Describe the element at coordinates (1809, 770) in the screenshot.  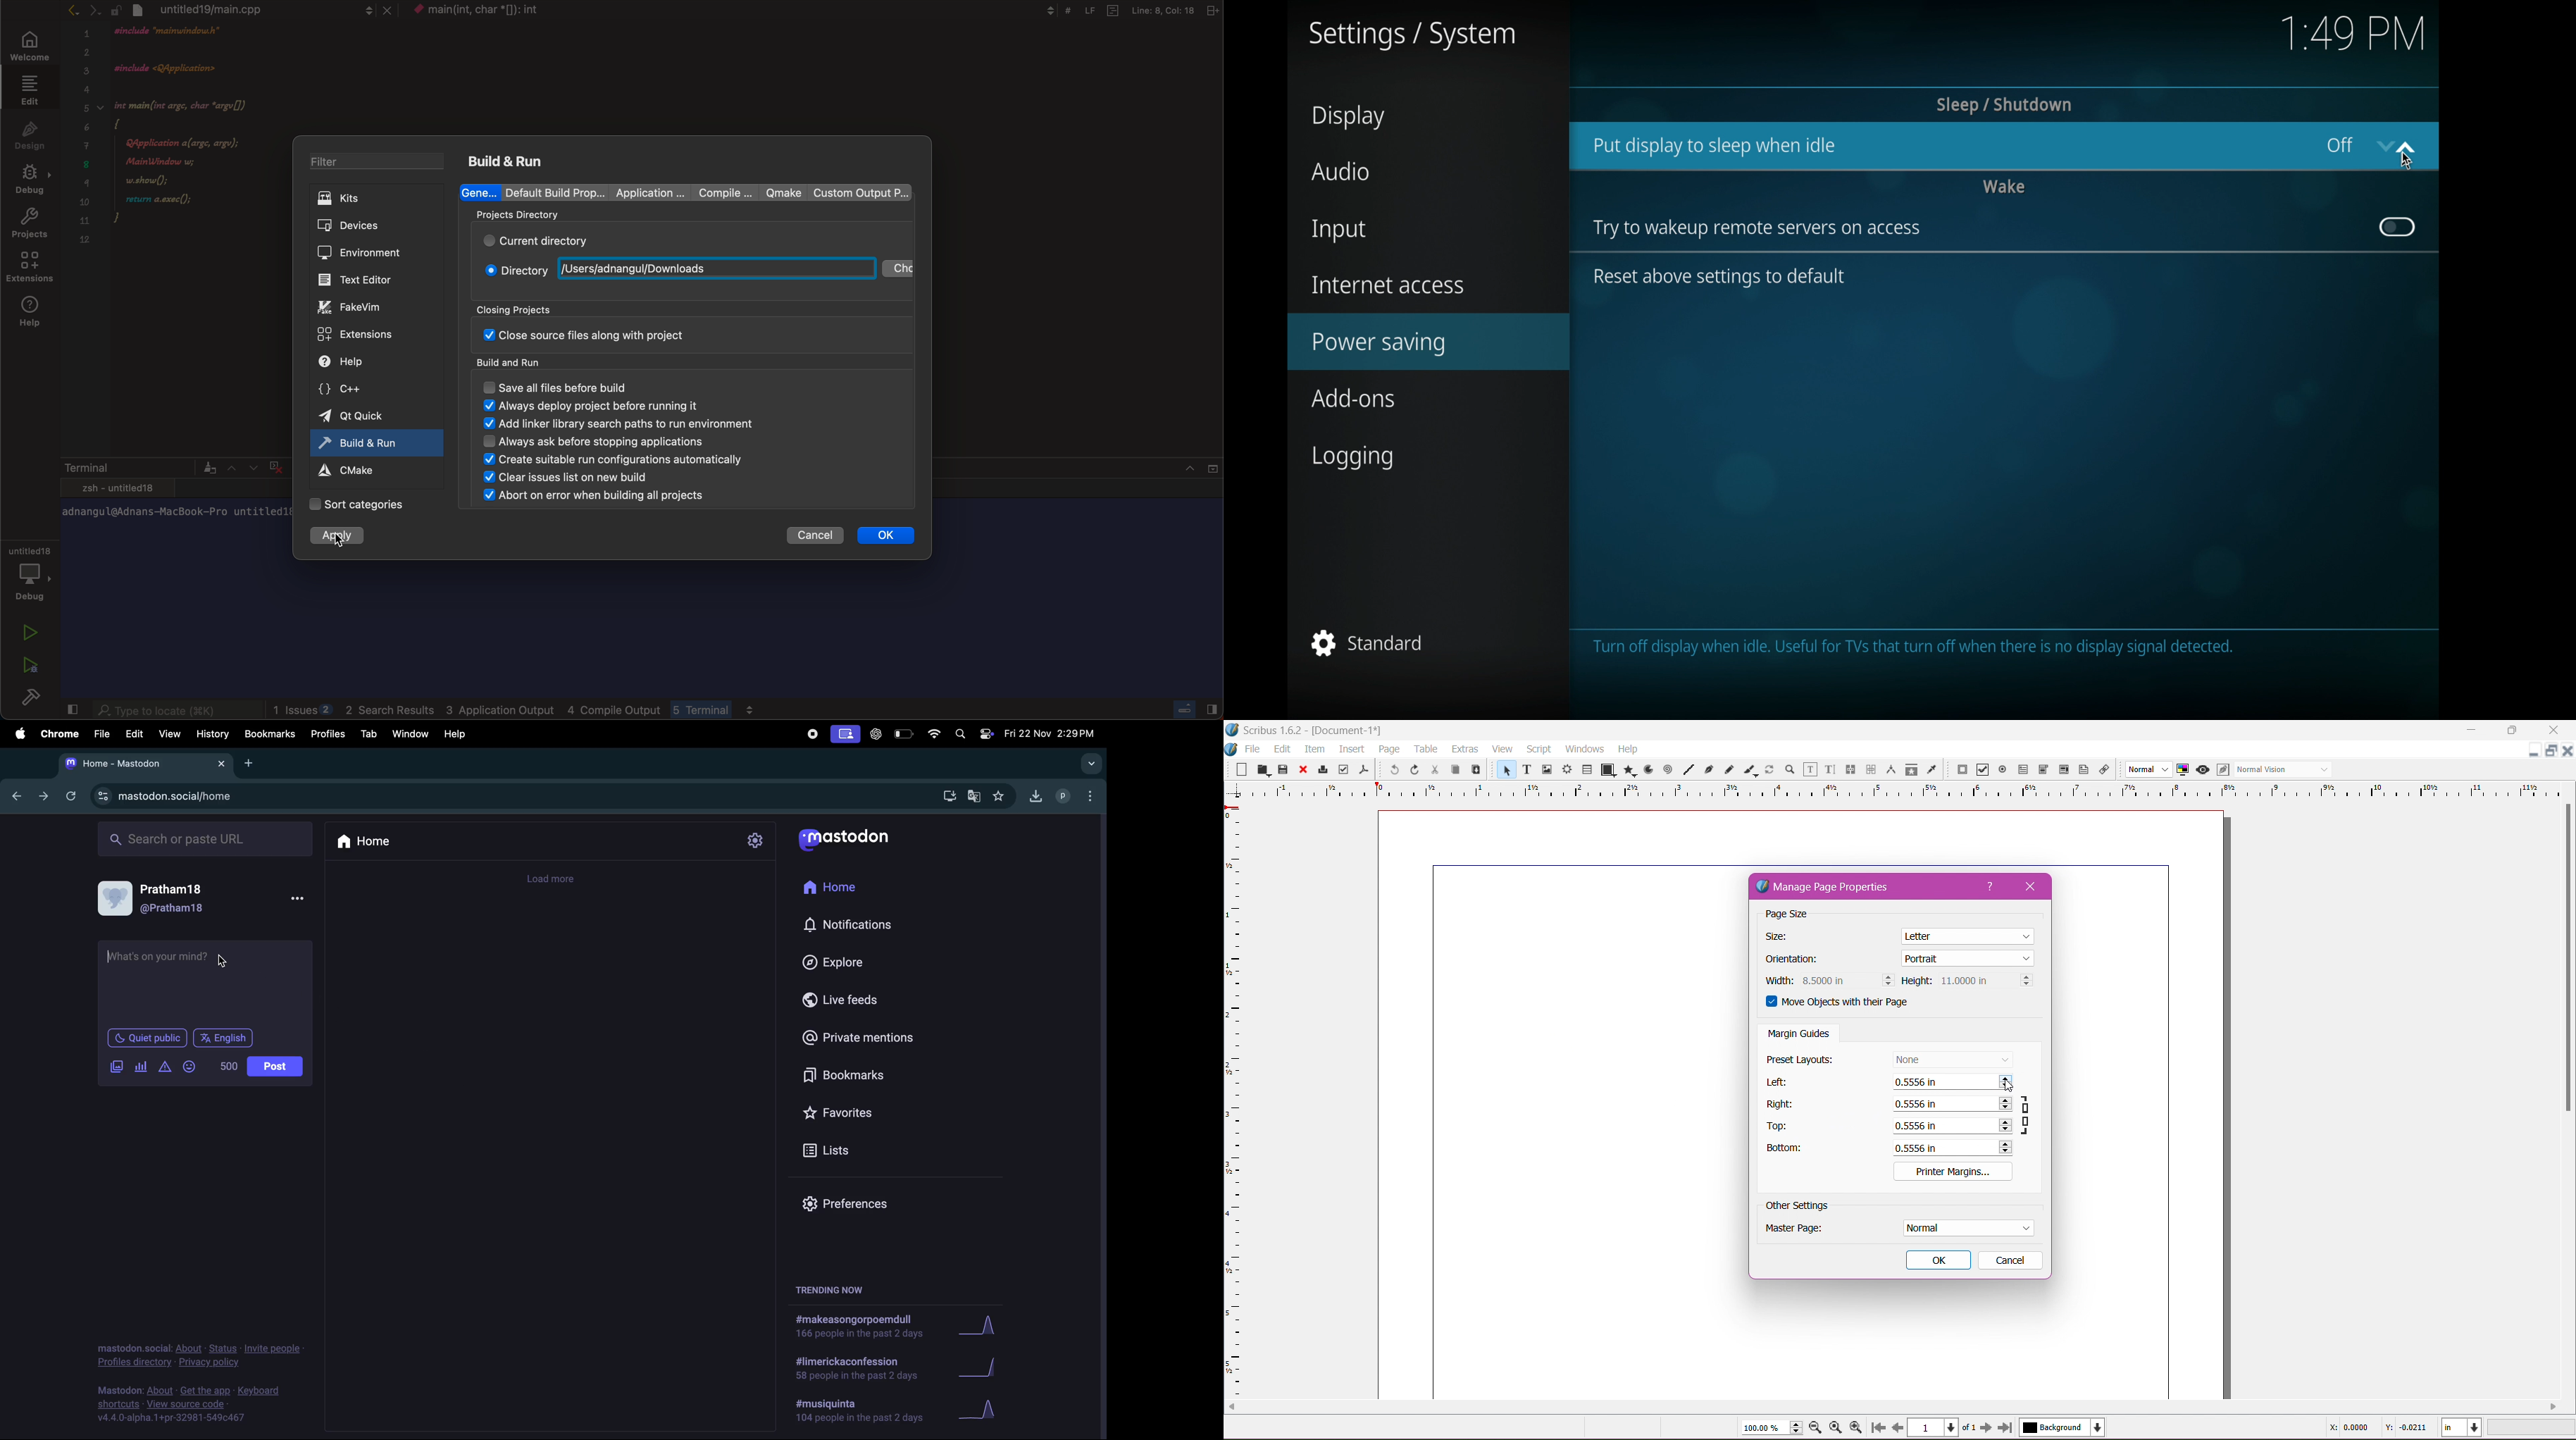
I see `Edit Contents of Frame` at that location.